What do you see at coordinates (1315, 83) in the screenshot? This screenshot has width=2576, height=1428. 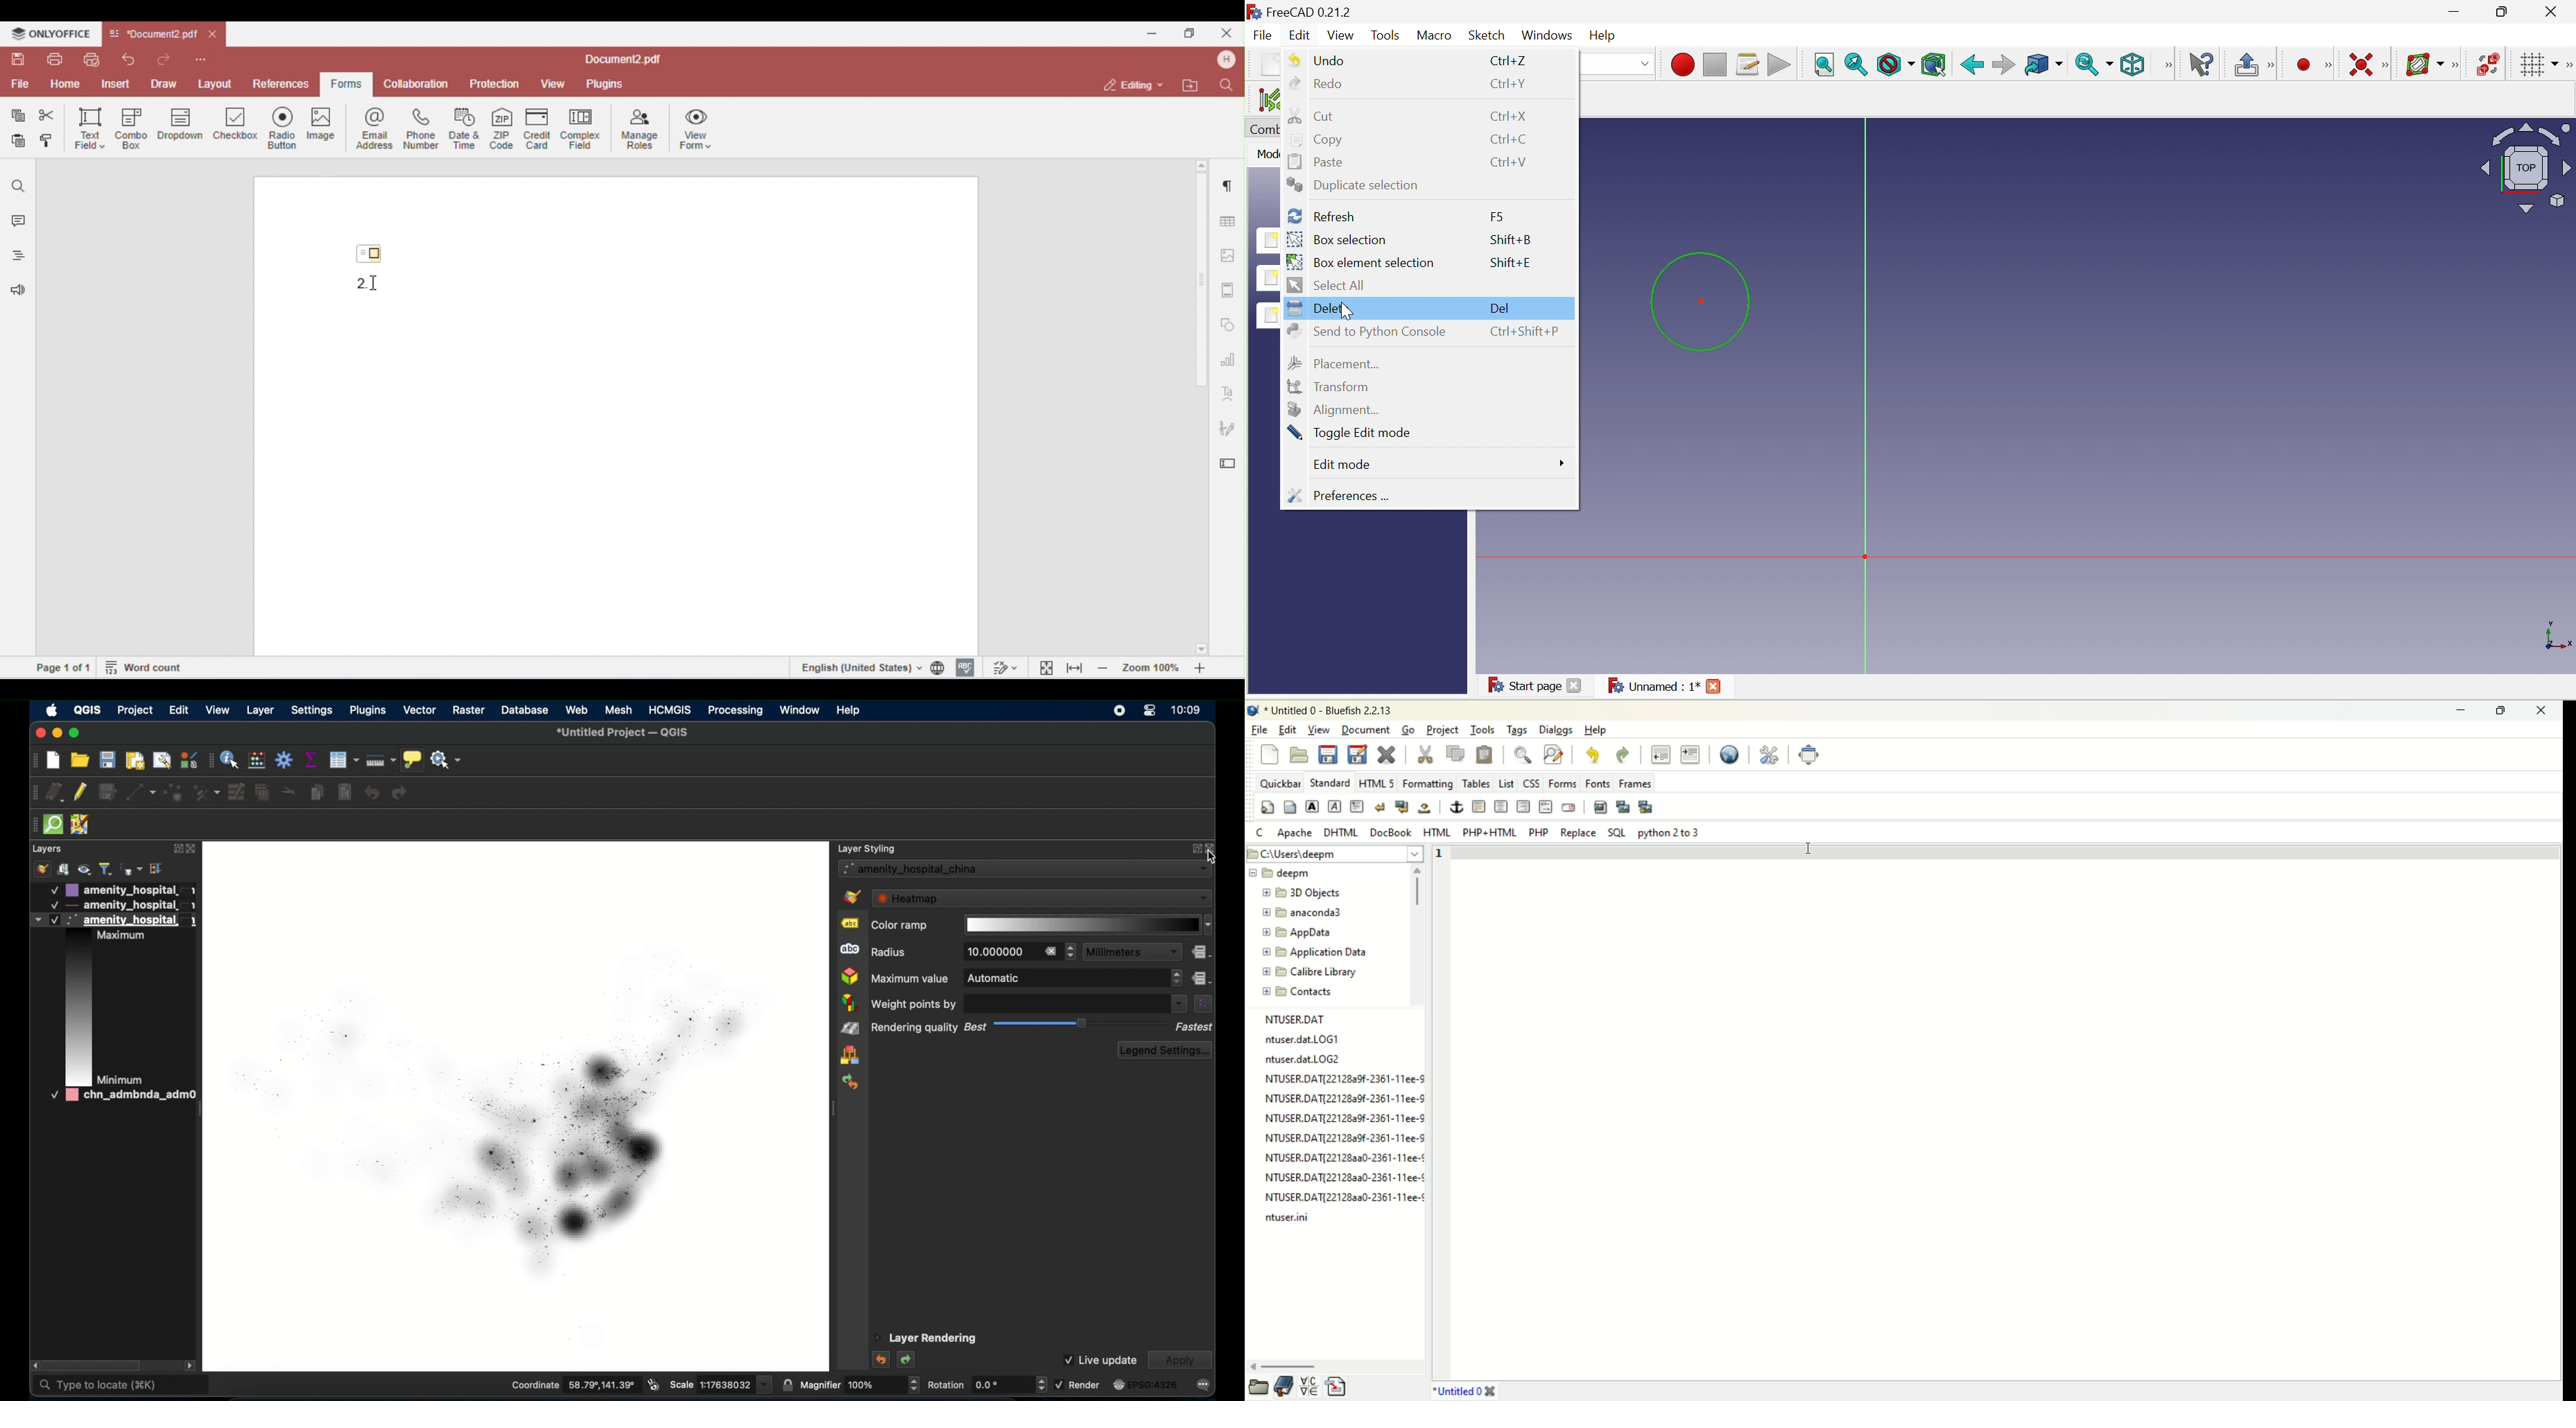 I see `Redo` at bounding box center [1315, 83].